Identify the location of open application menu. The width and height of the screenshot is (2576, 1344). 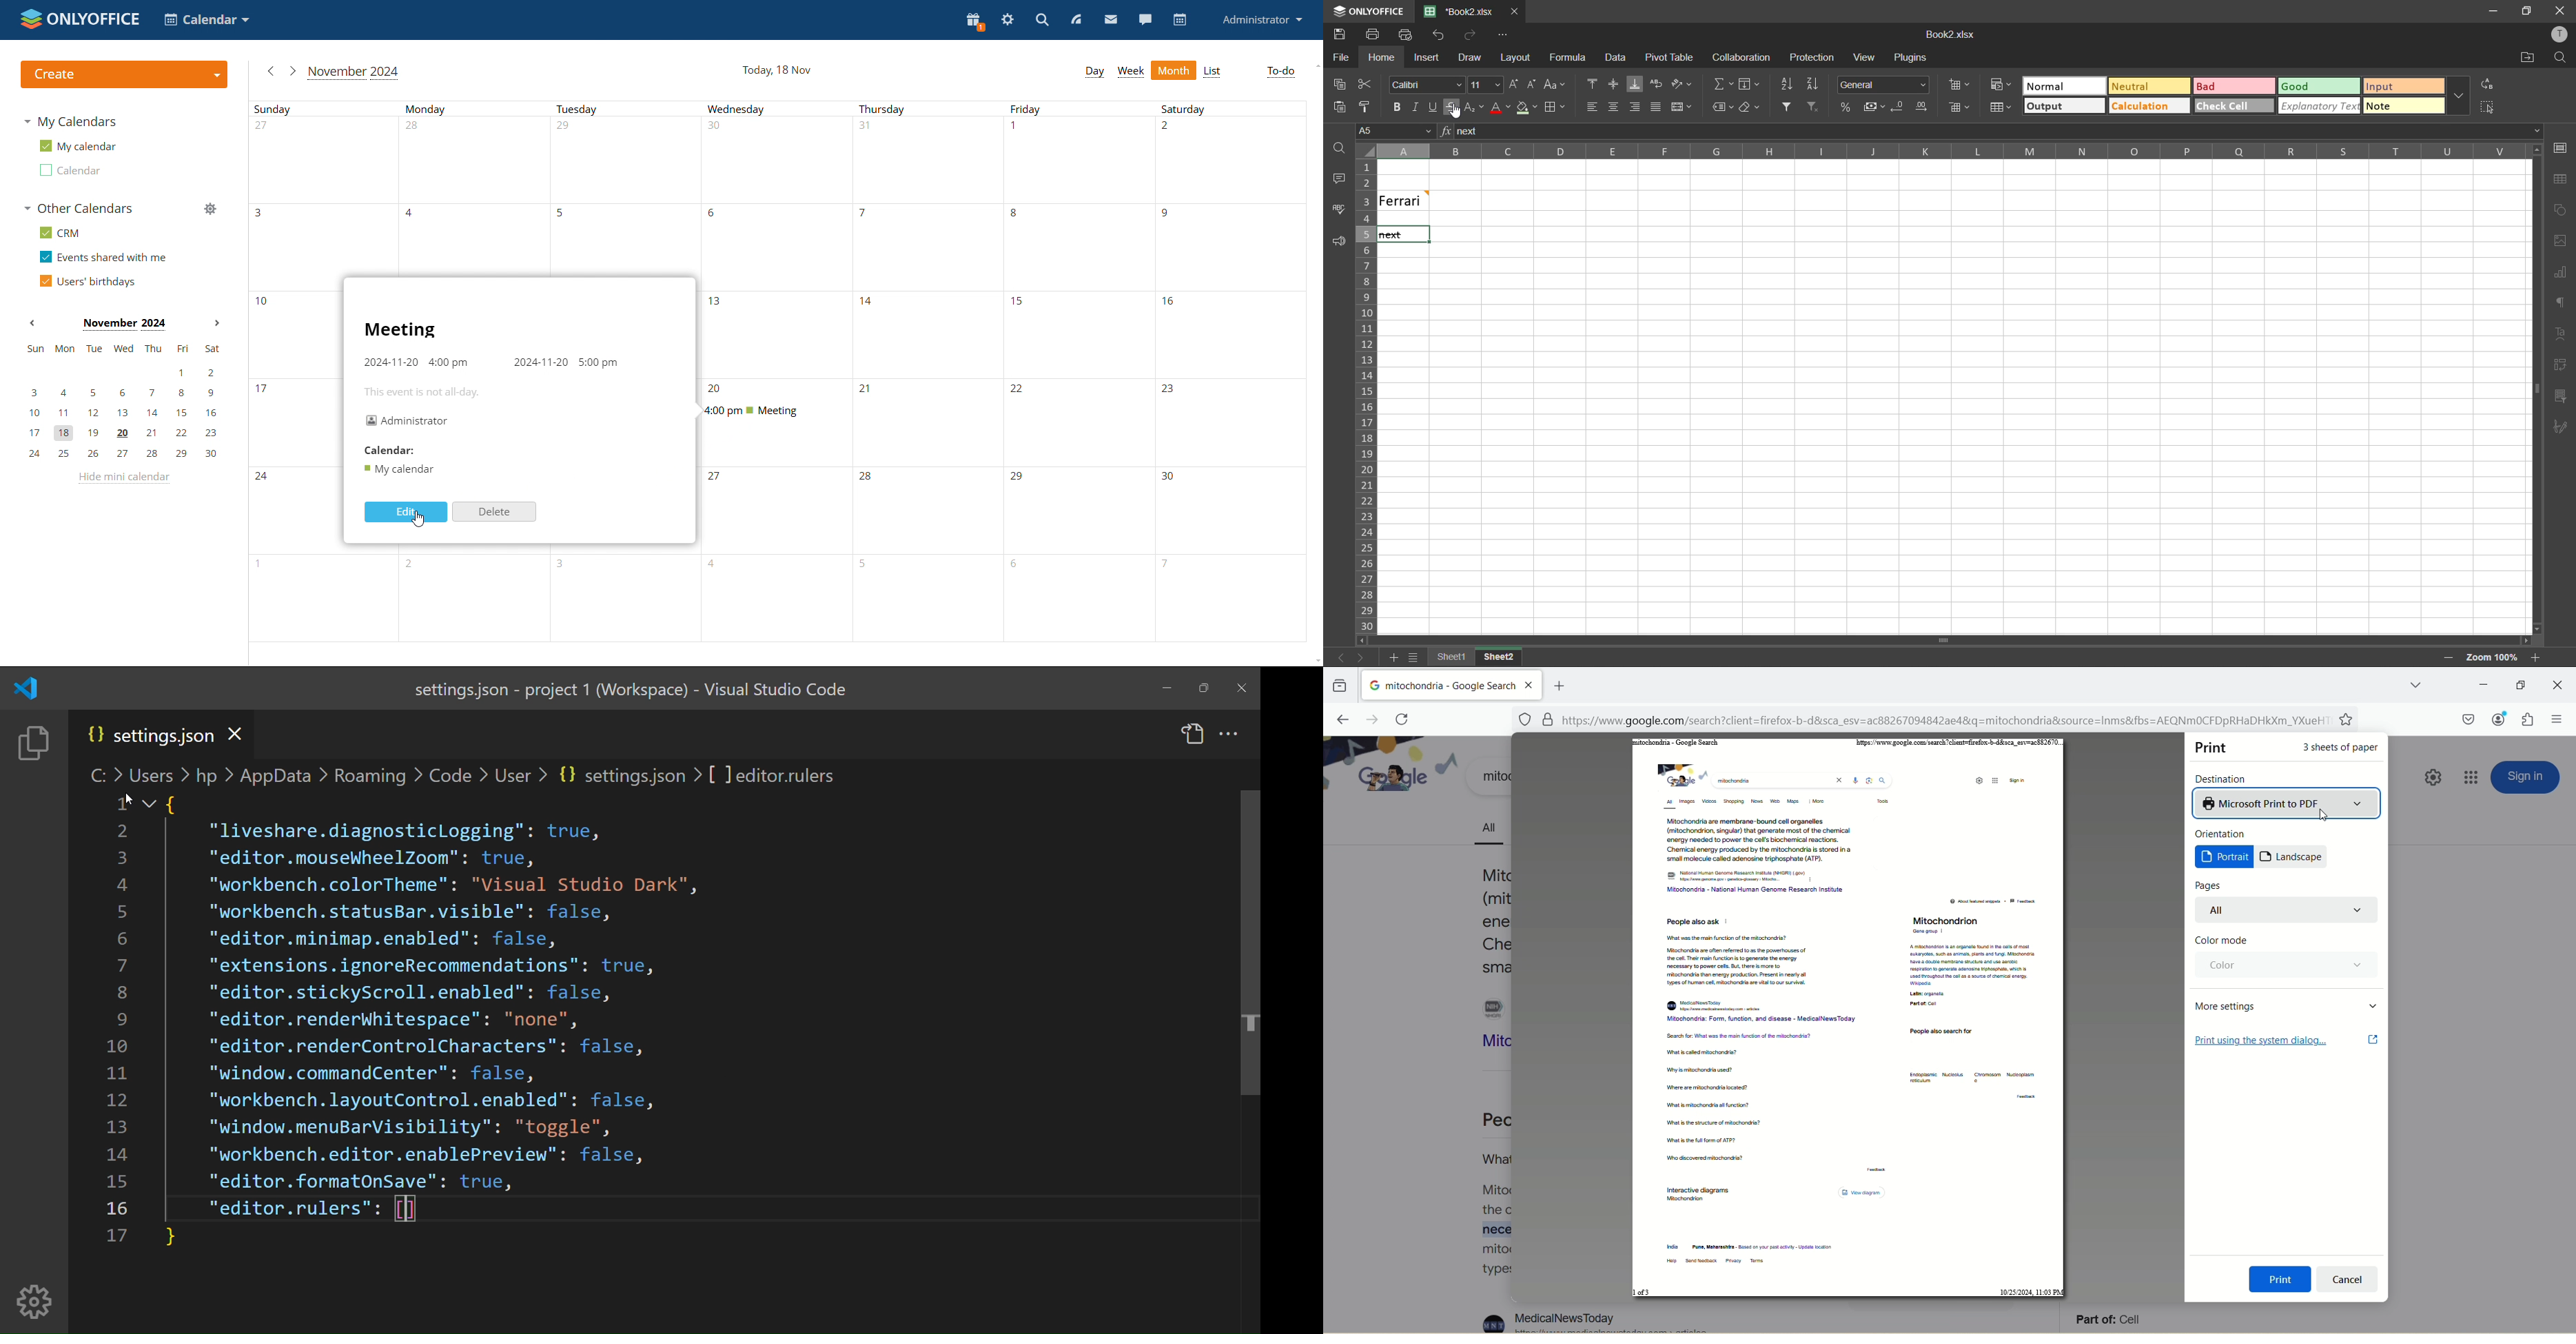
(2556, 721).